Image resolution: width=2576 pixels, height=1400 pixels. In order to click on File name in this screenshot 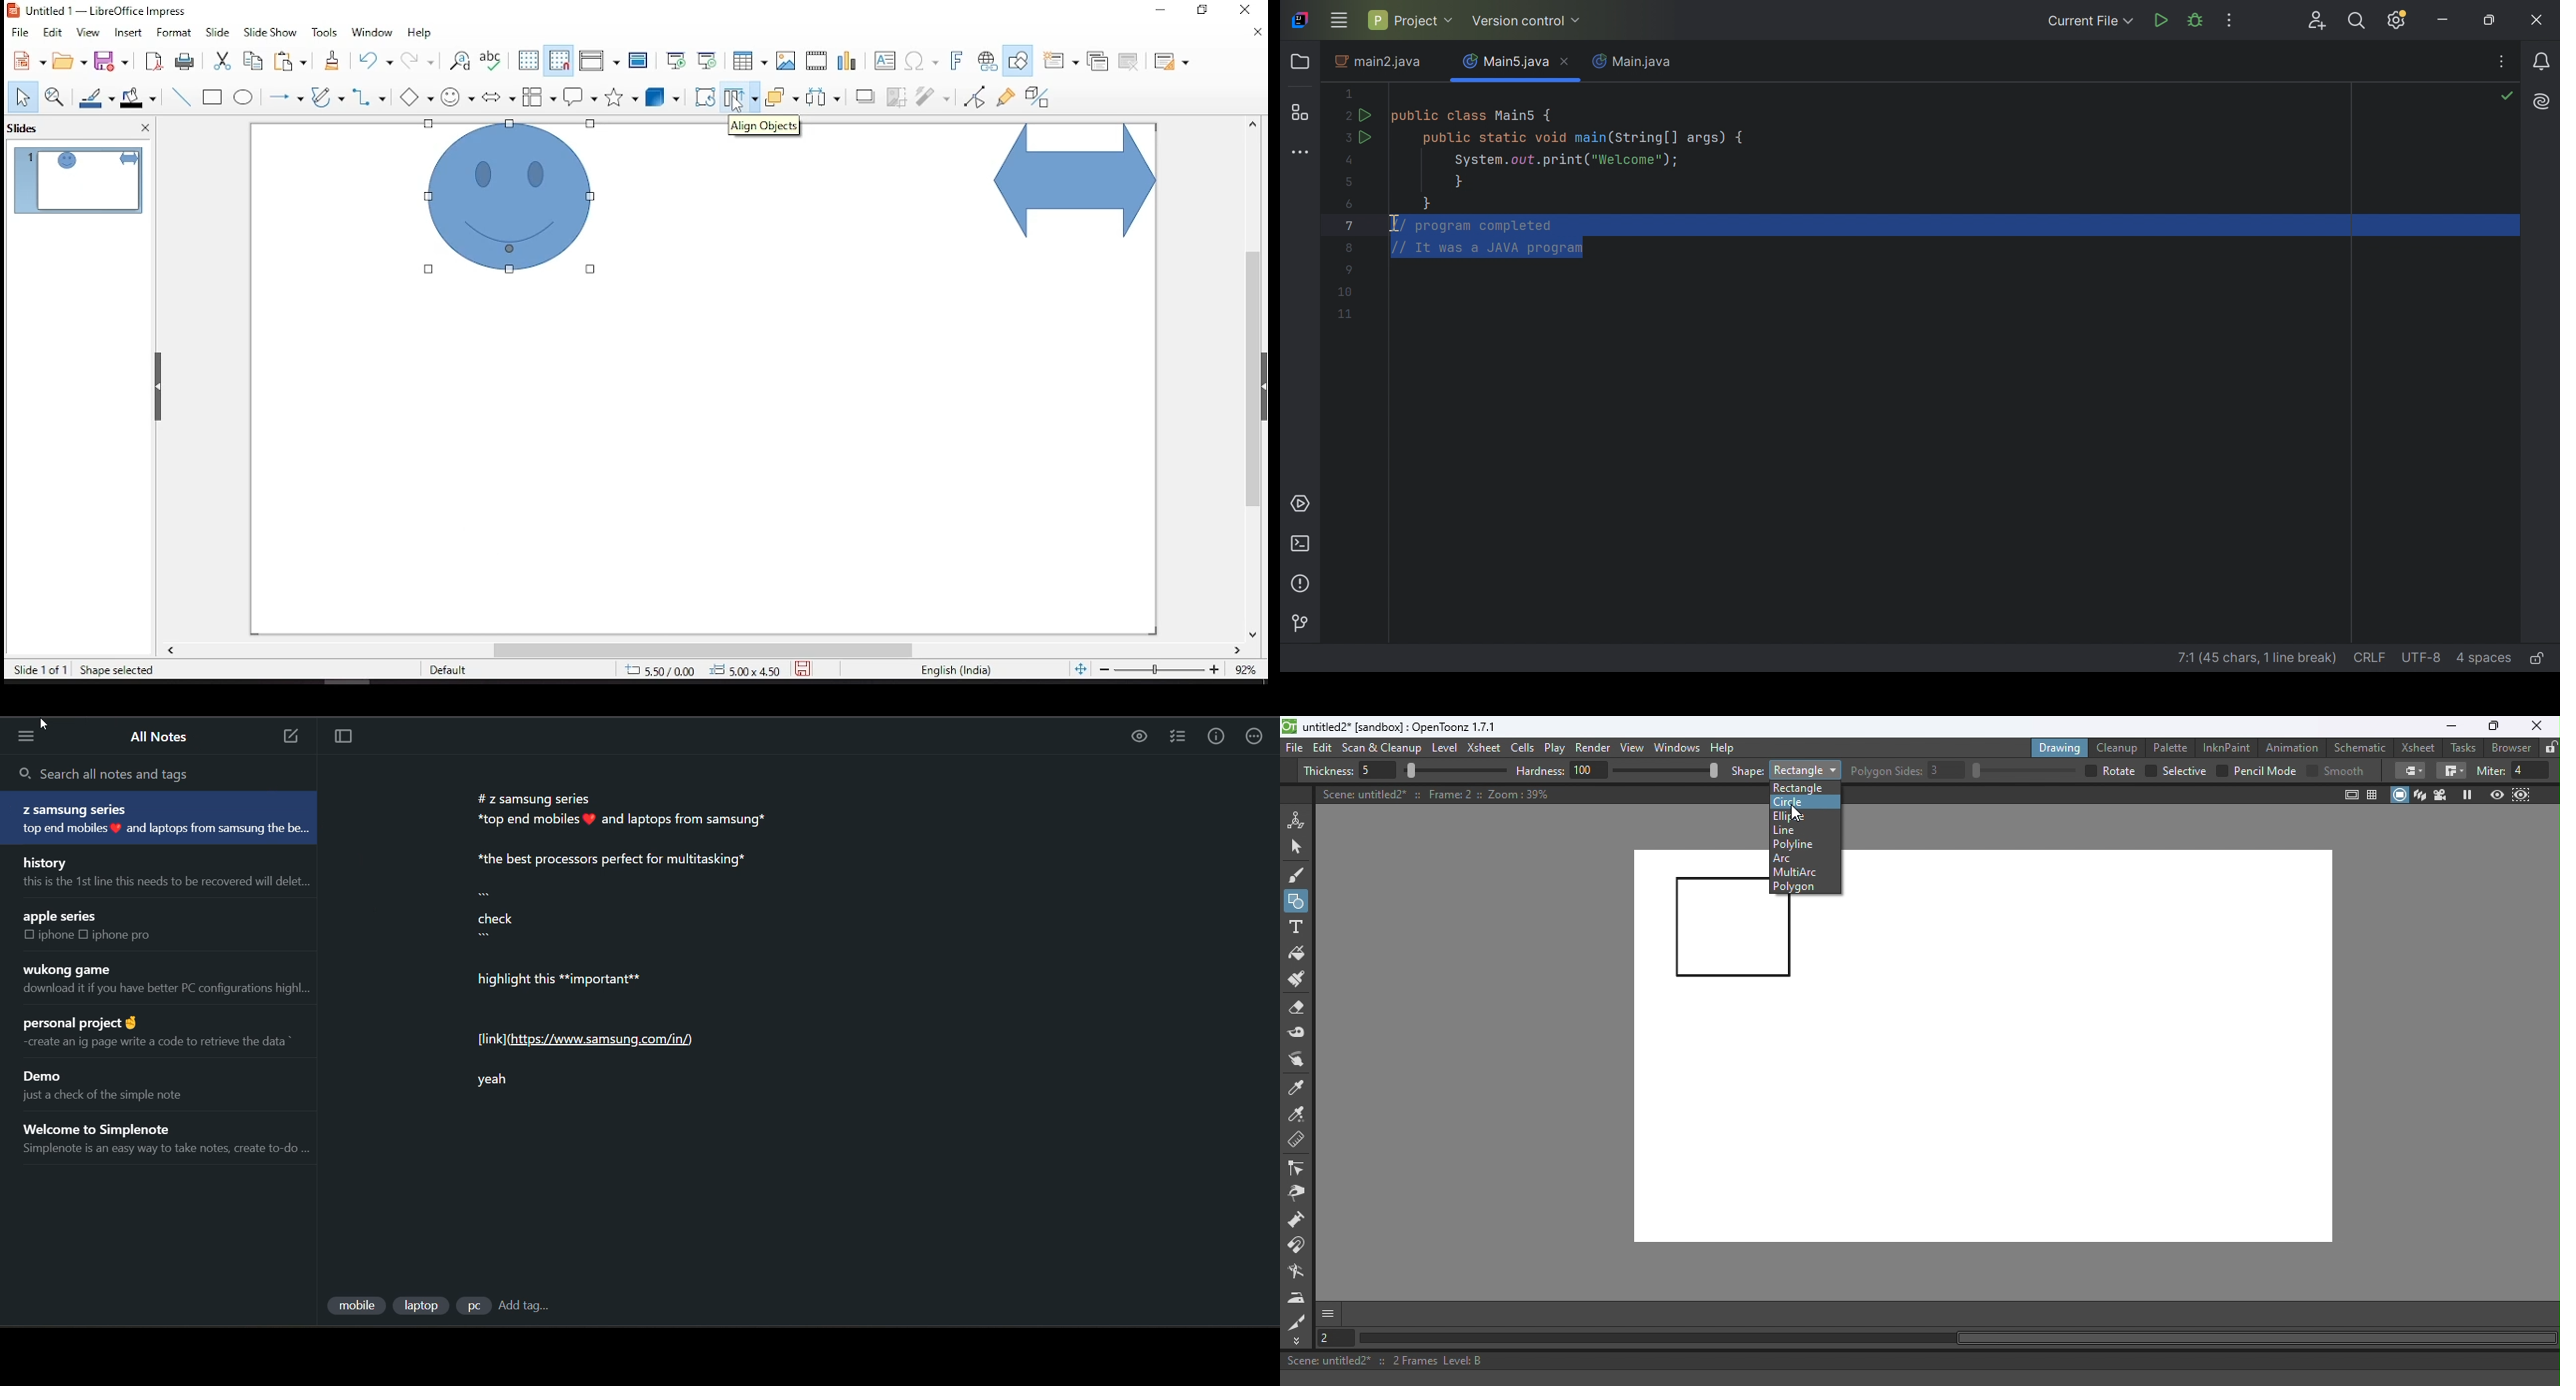, I will do `click(1401, 727)`.